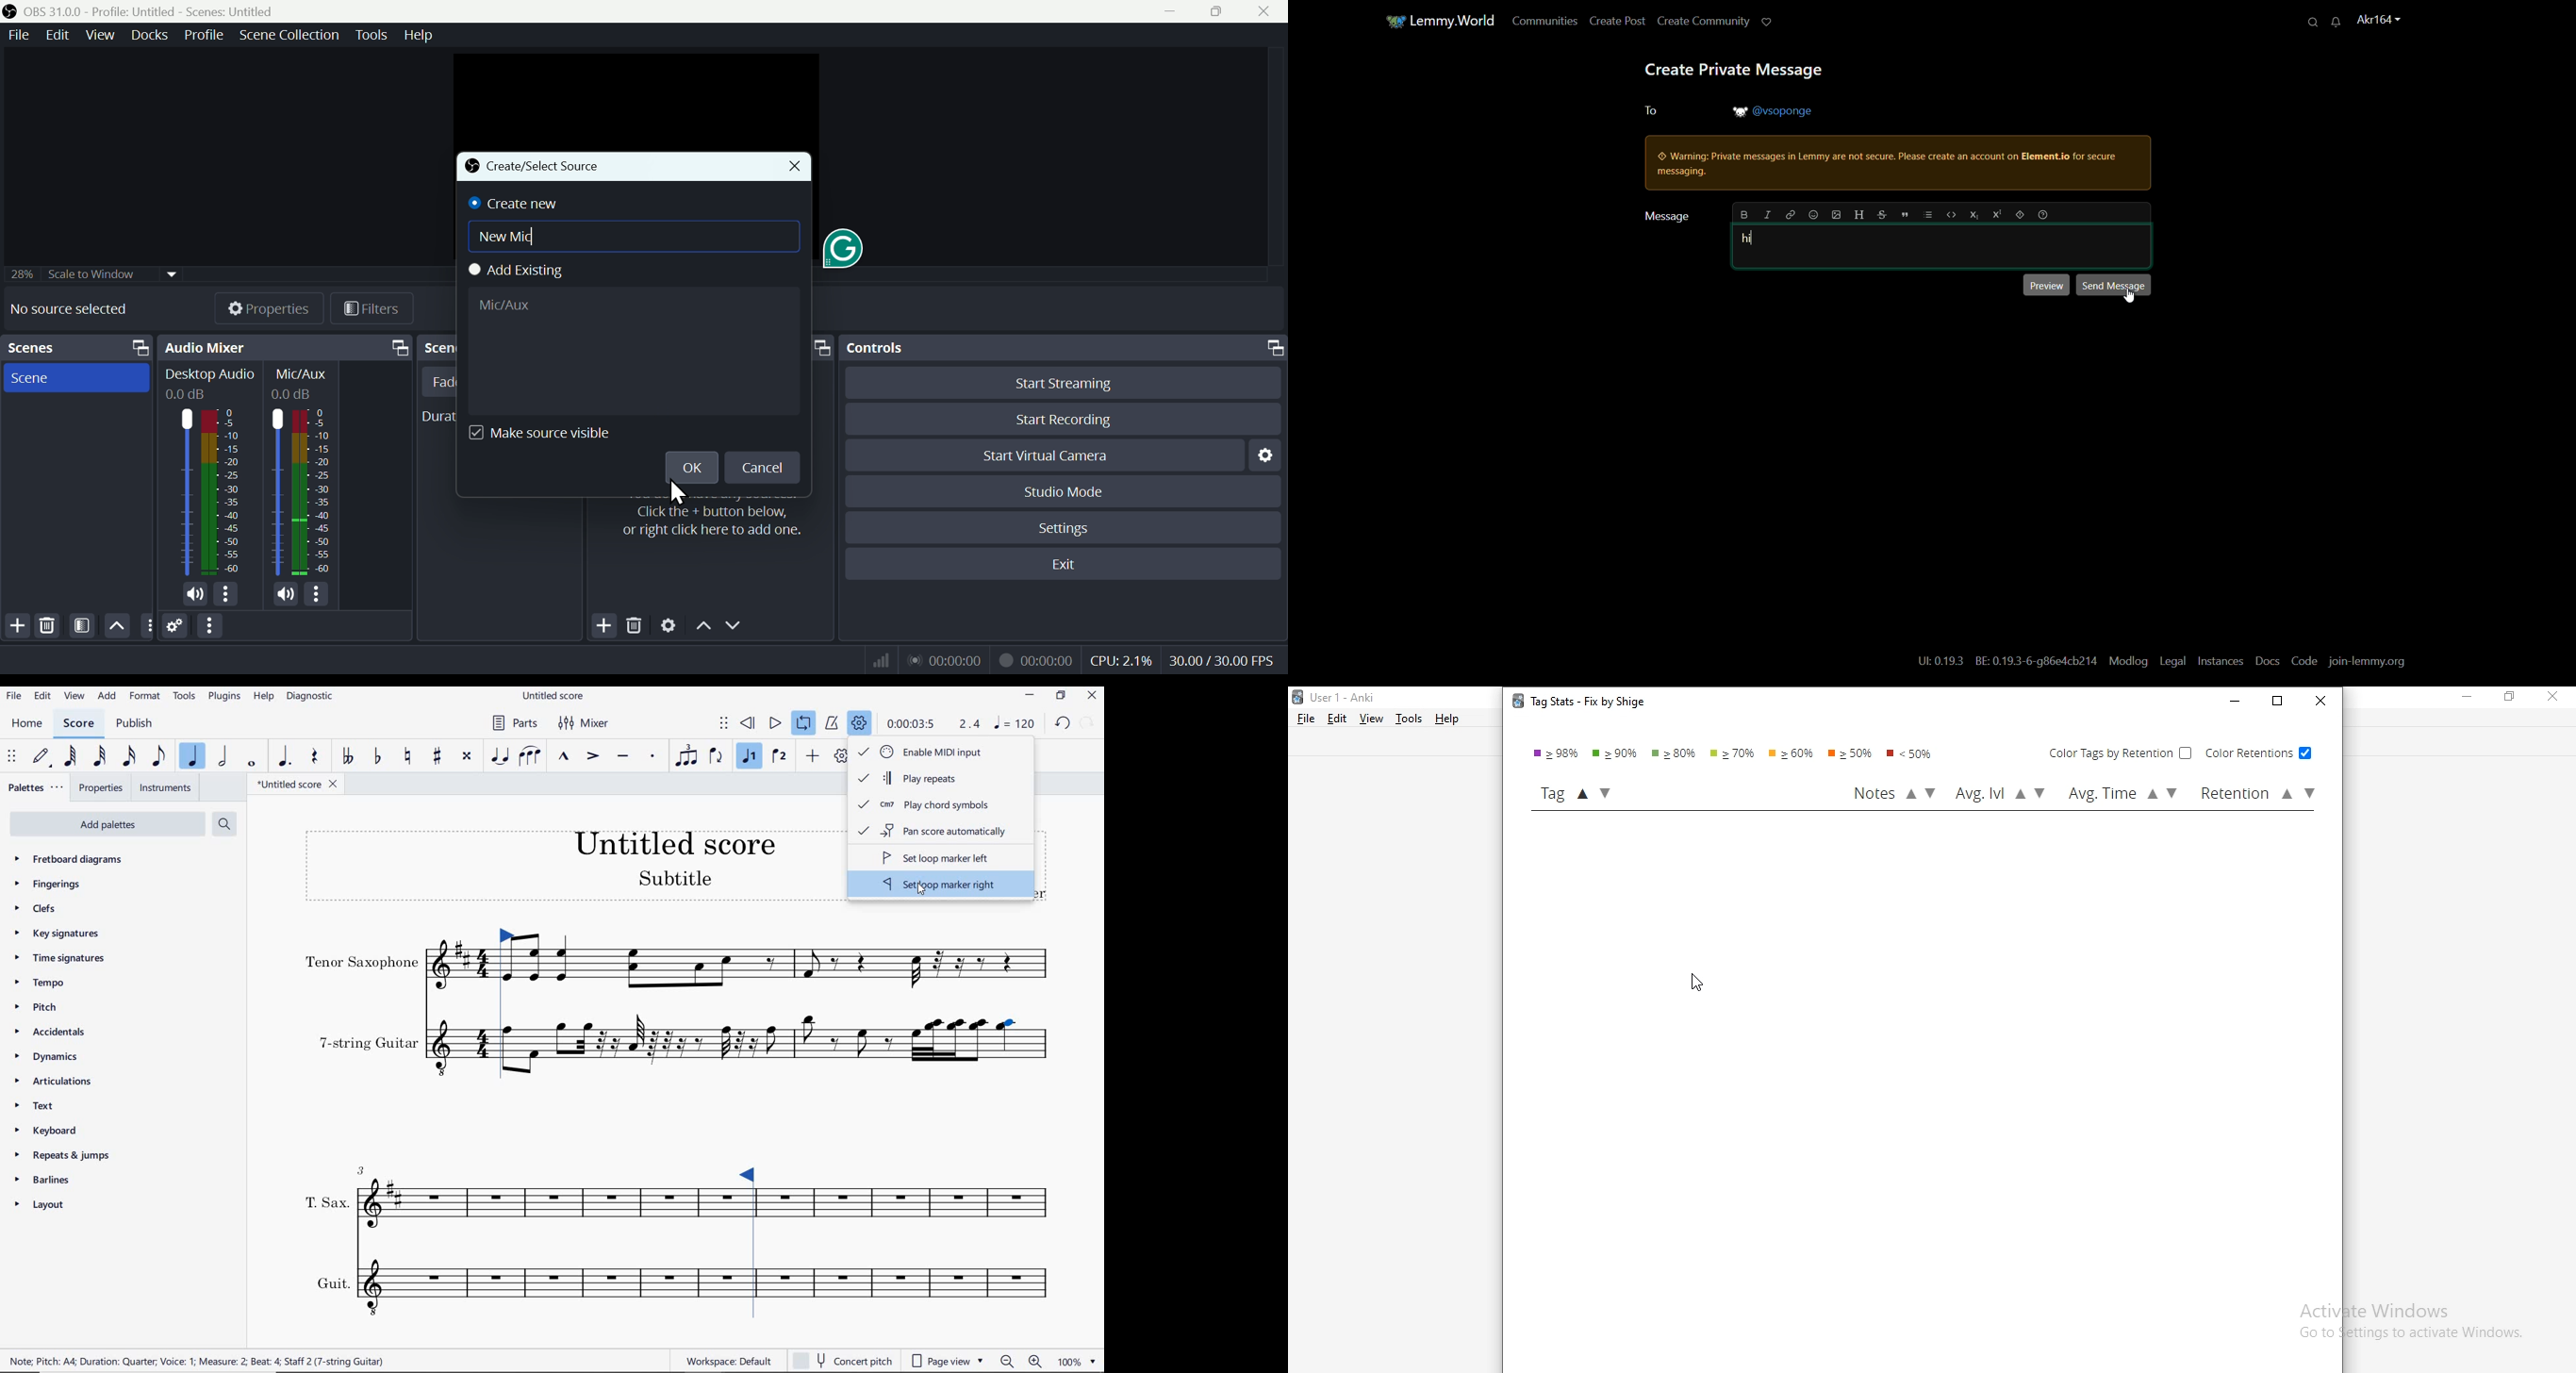  I want to click on restore, so click(2278, 703).